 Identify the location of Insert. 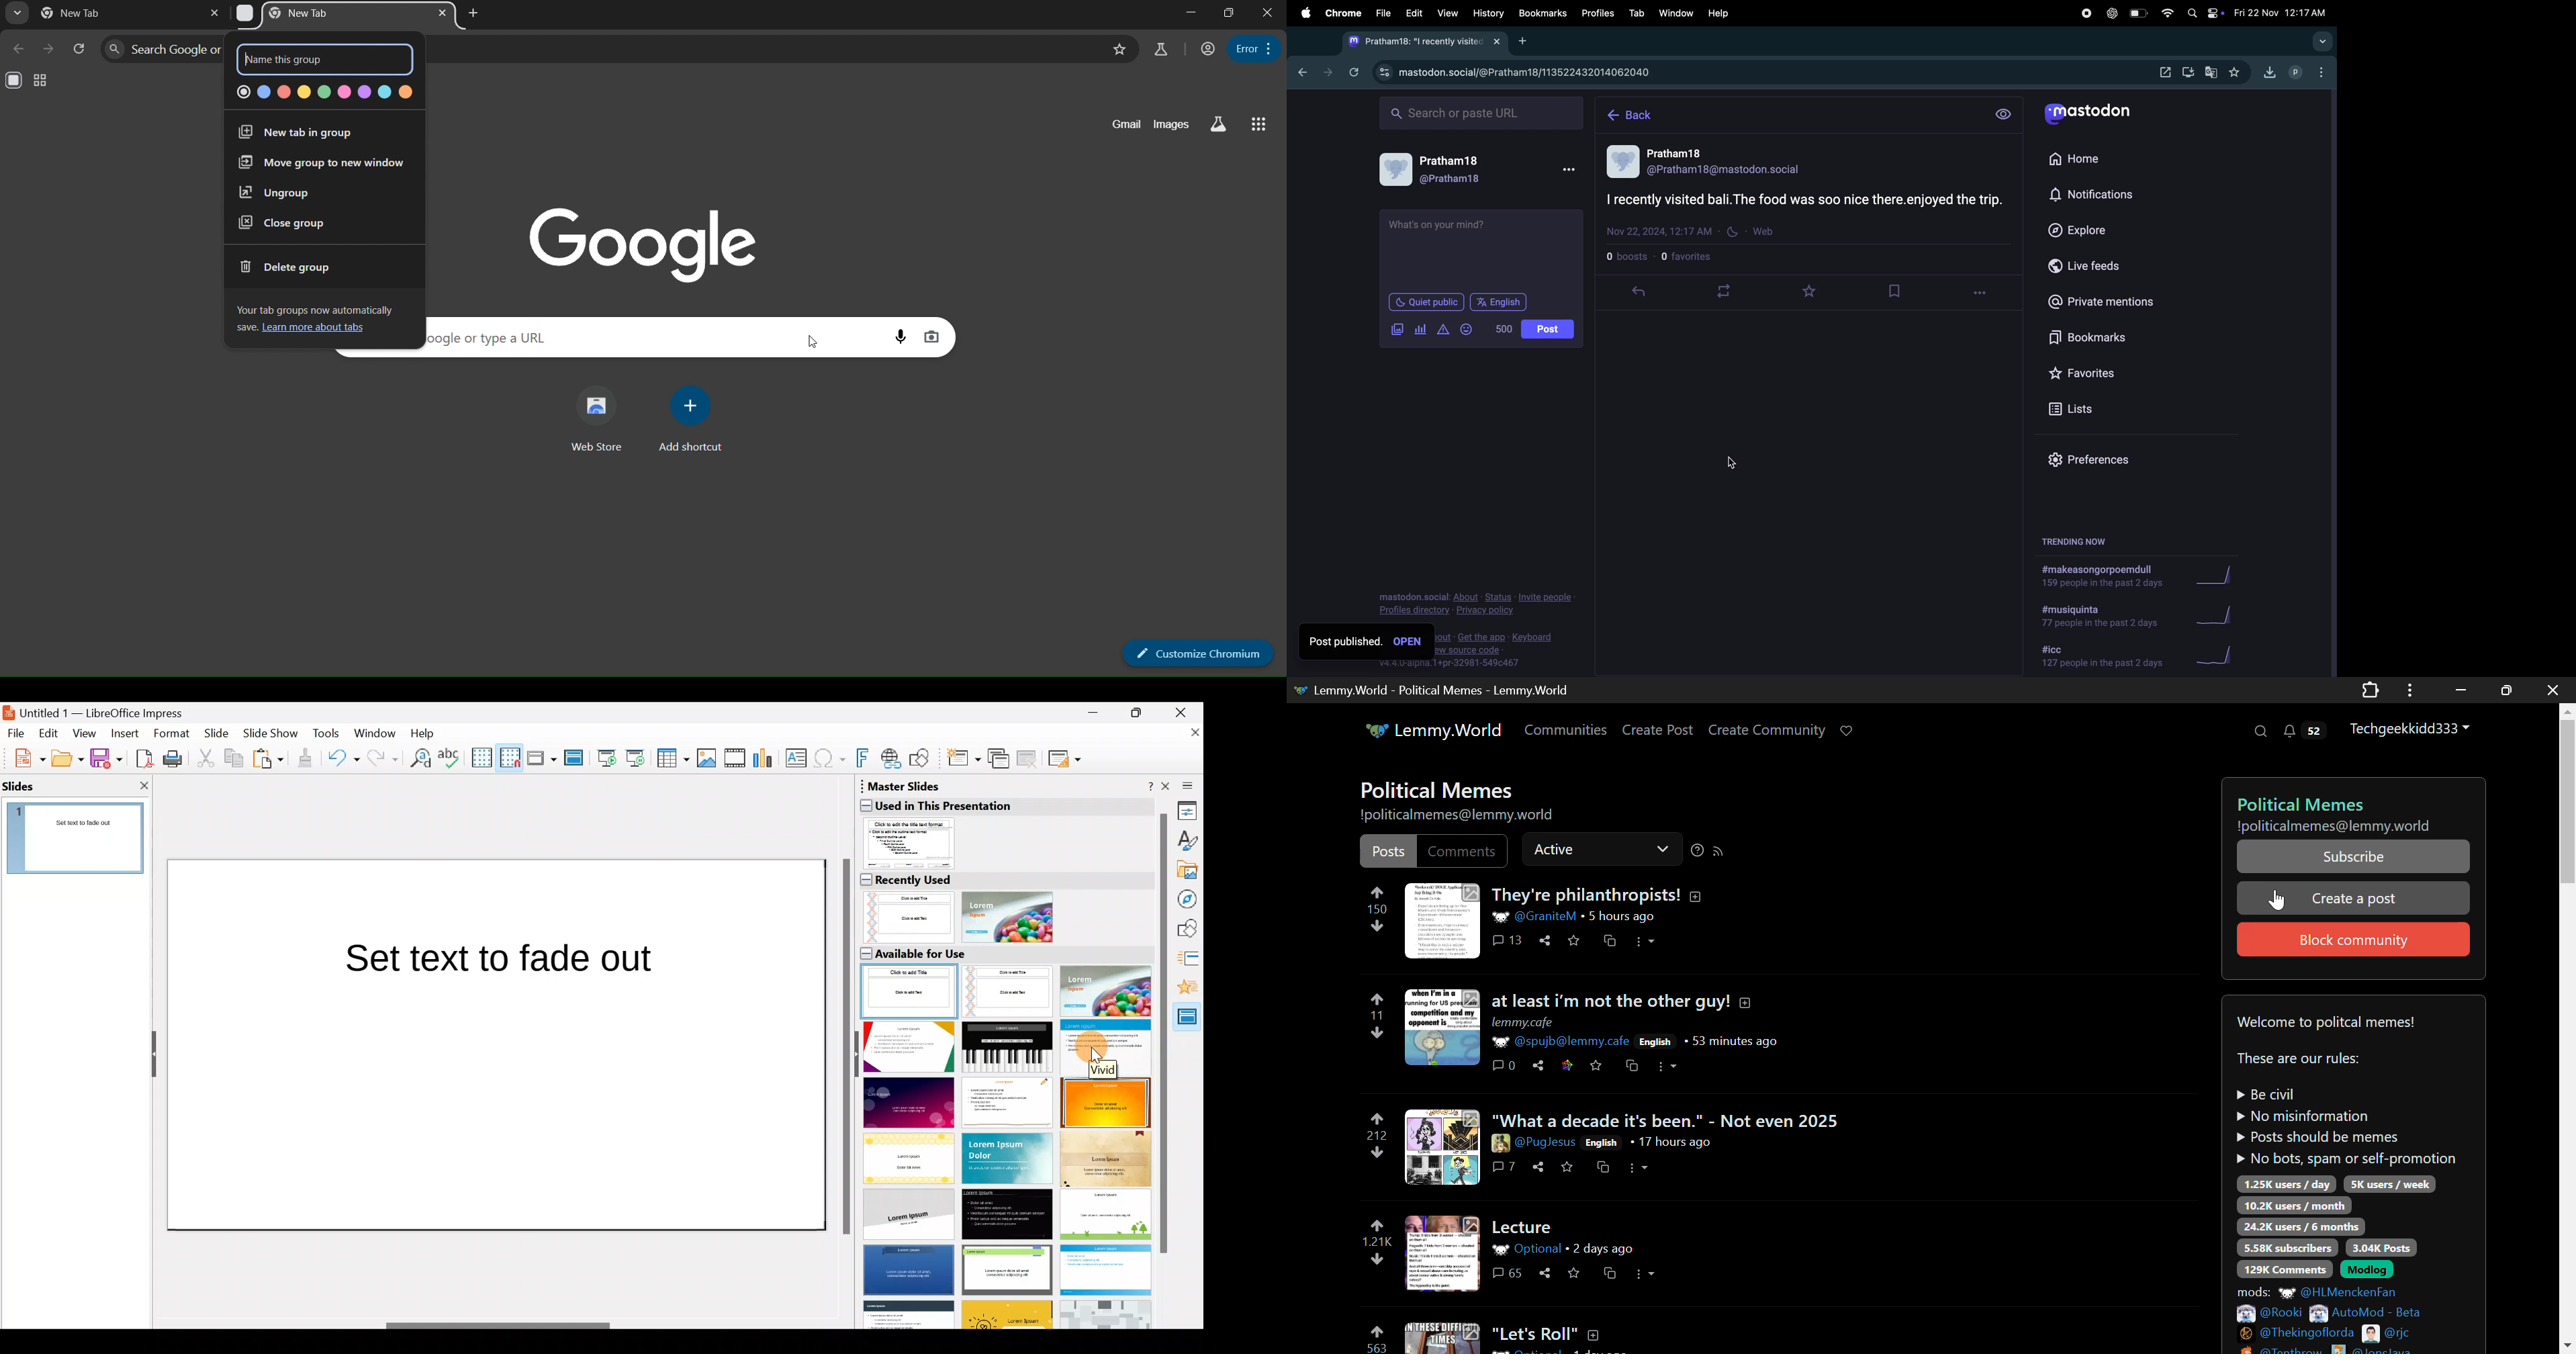
(124, 733).